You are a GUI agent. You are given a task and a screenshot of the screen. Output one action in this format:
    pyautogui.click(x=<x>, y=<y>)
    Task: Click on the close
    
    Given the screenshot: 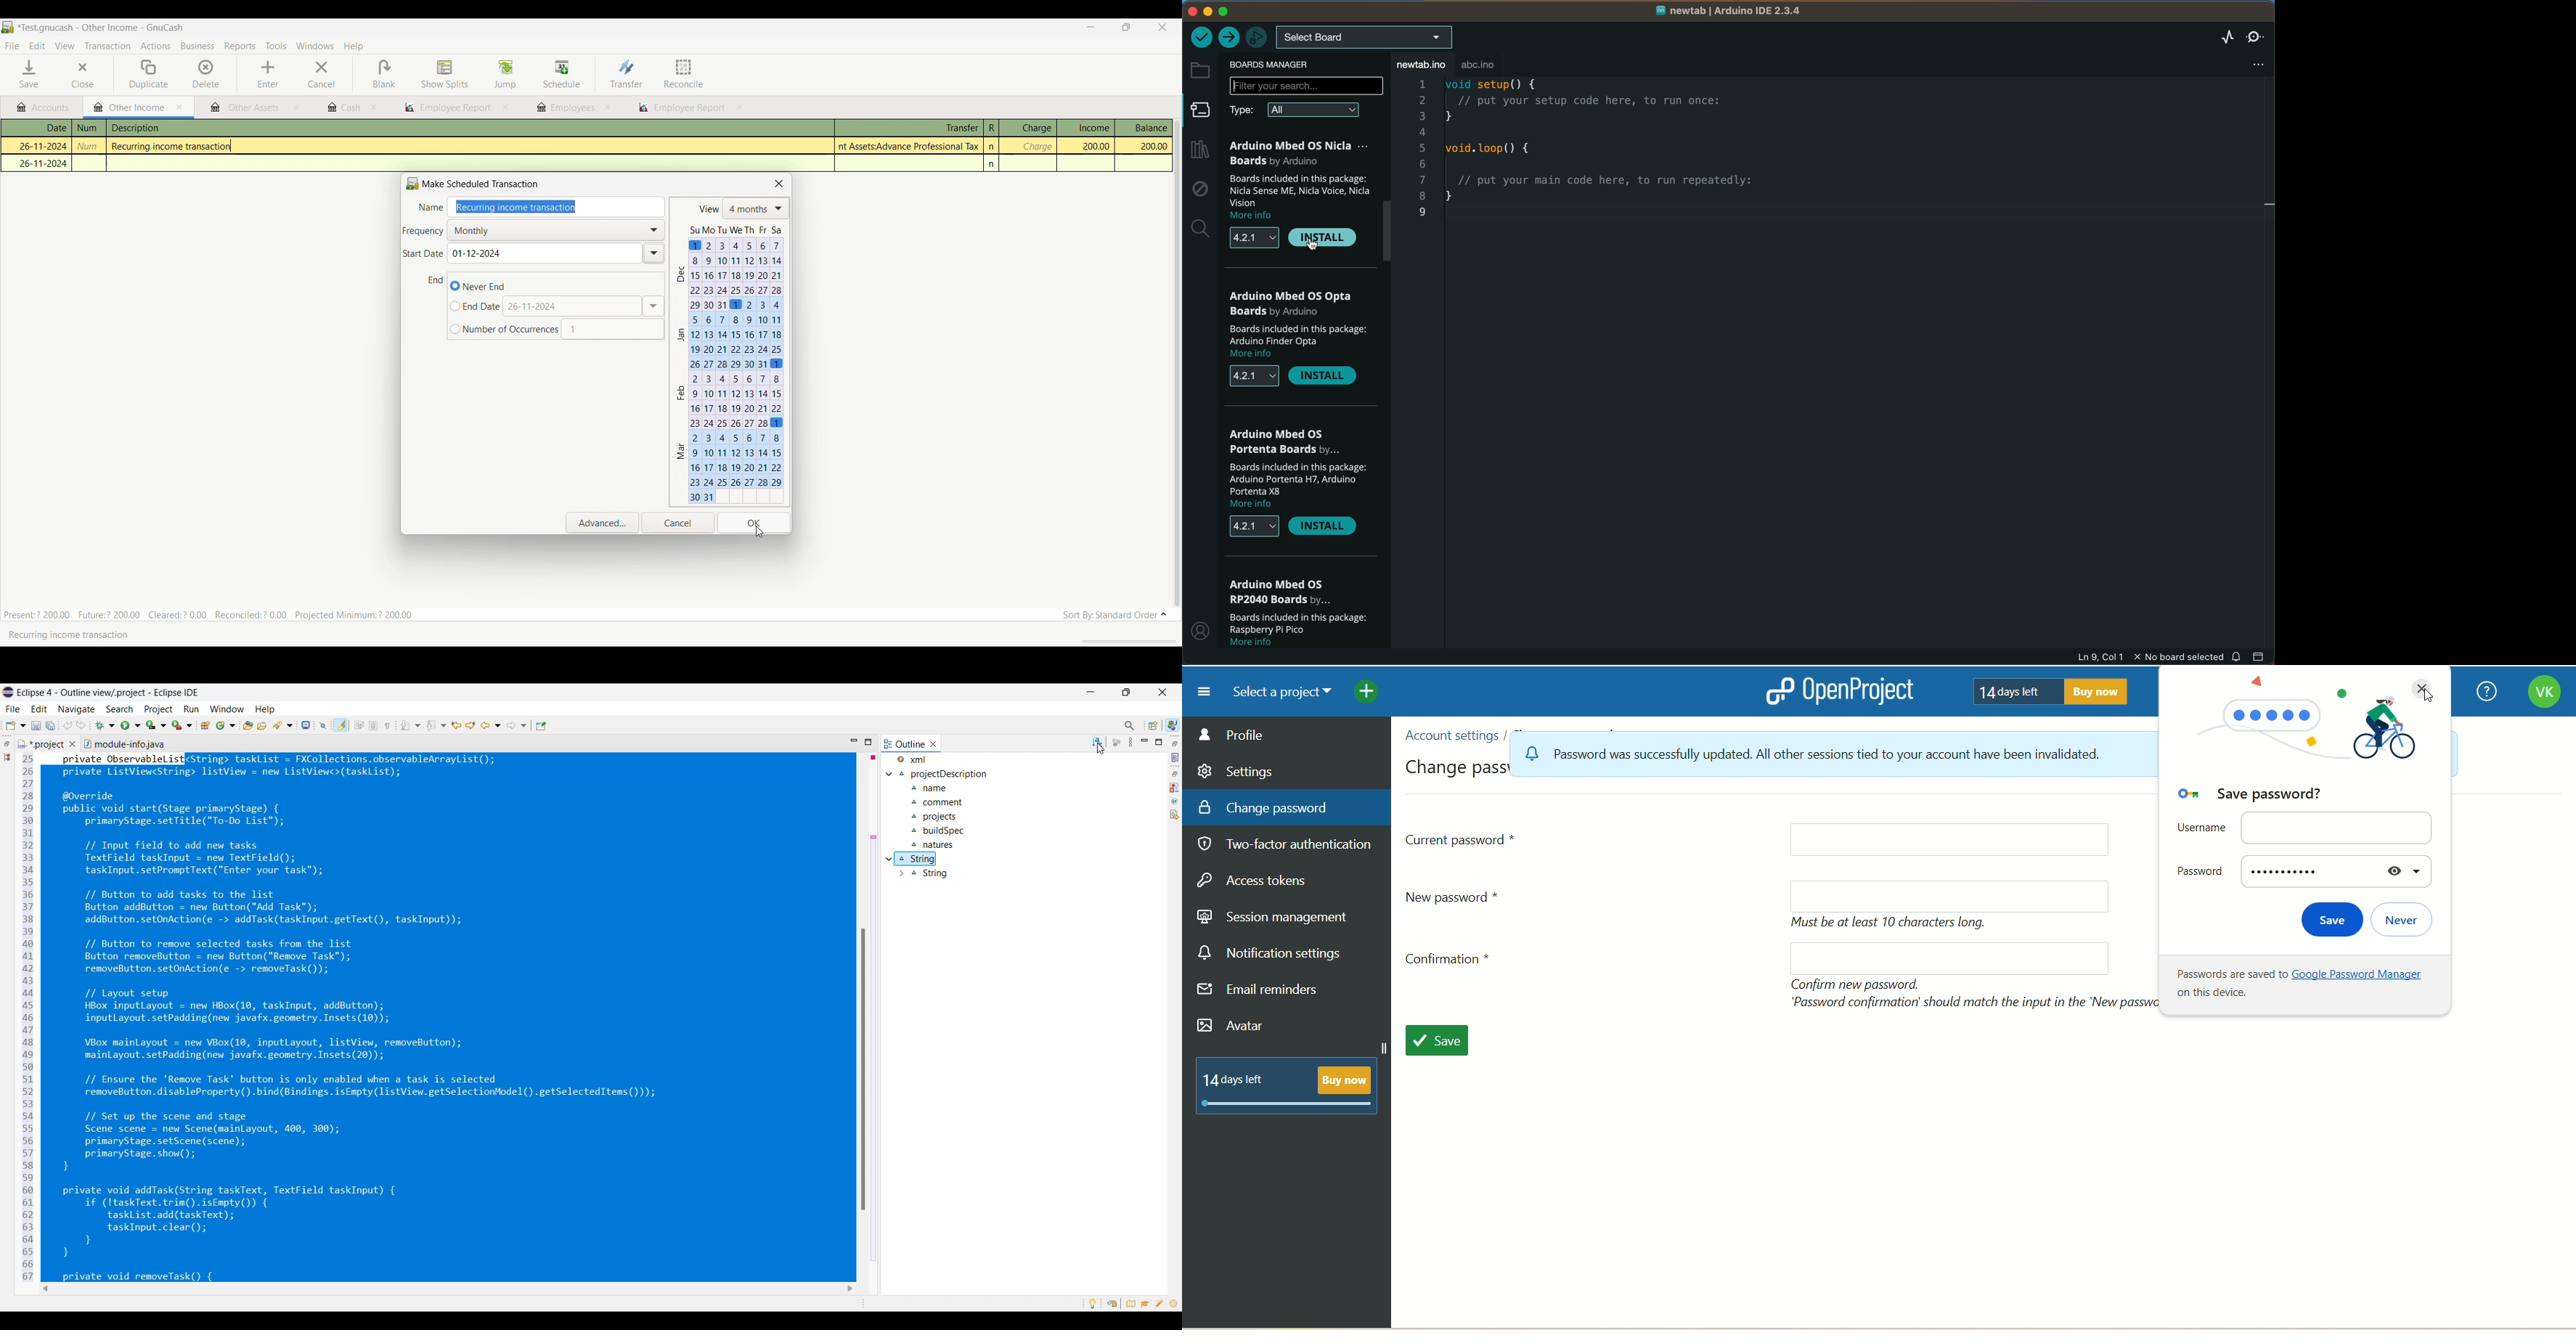 What is the action you would take?
    pyautogui.click(x=375, y=108)
    